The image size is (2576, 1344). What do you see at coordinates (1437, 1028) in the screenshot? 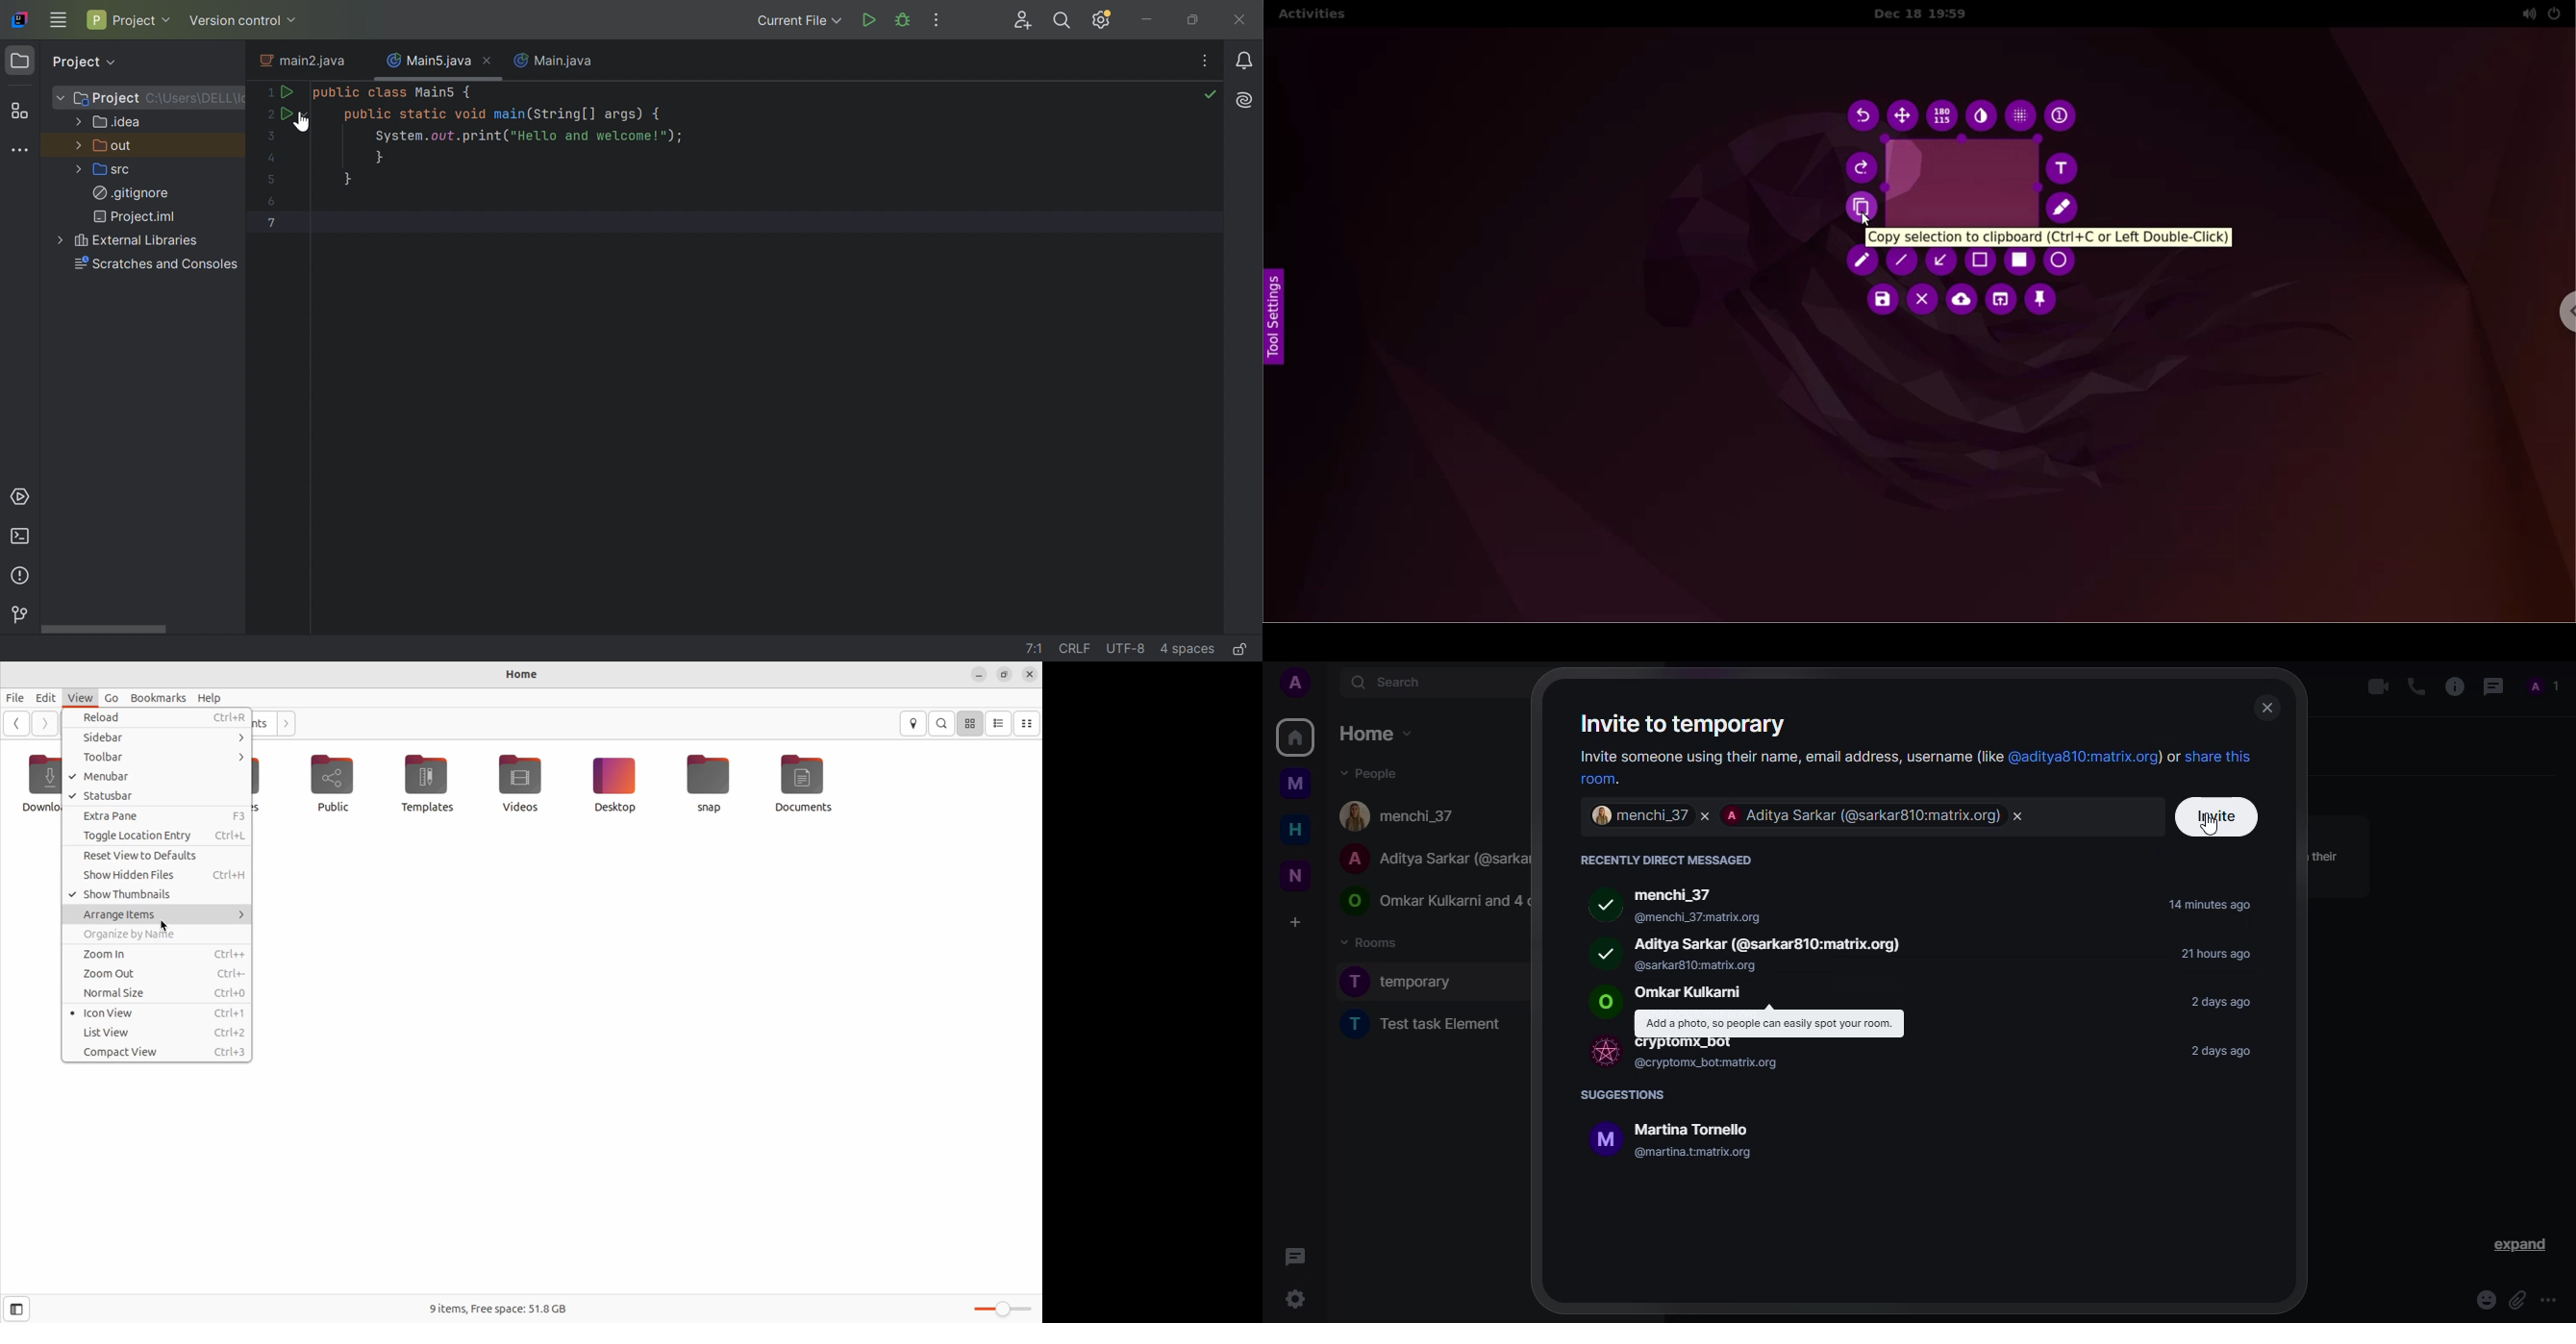
I see `new task element` at bounding box center [1437, 1028].